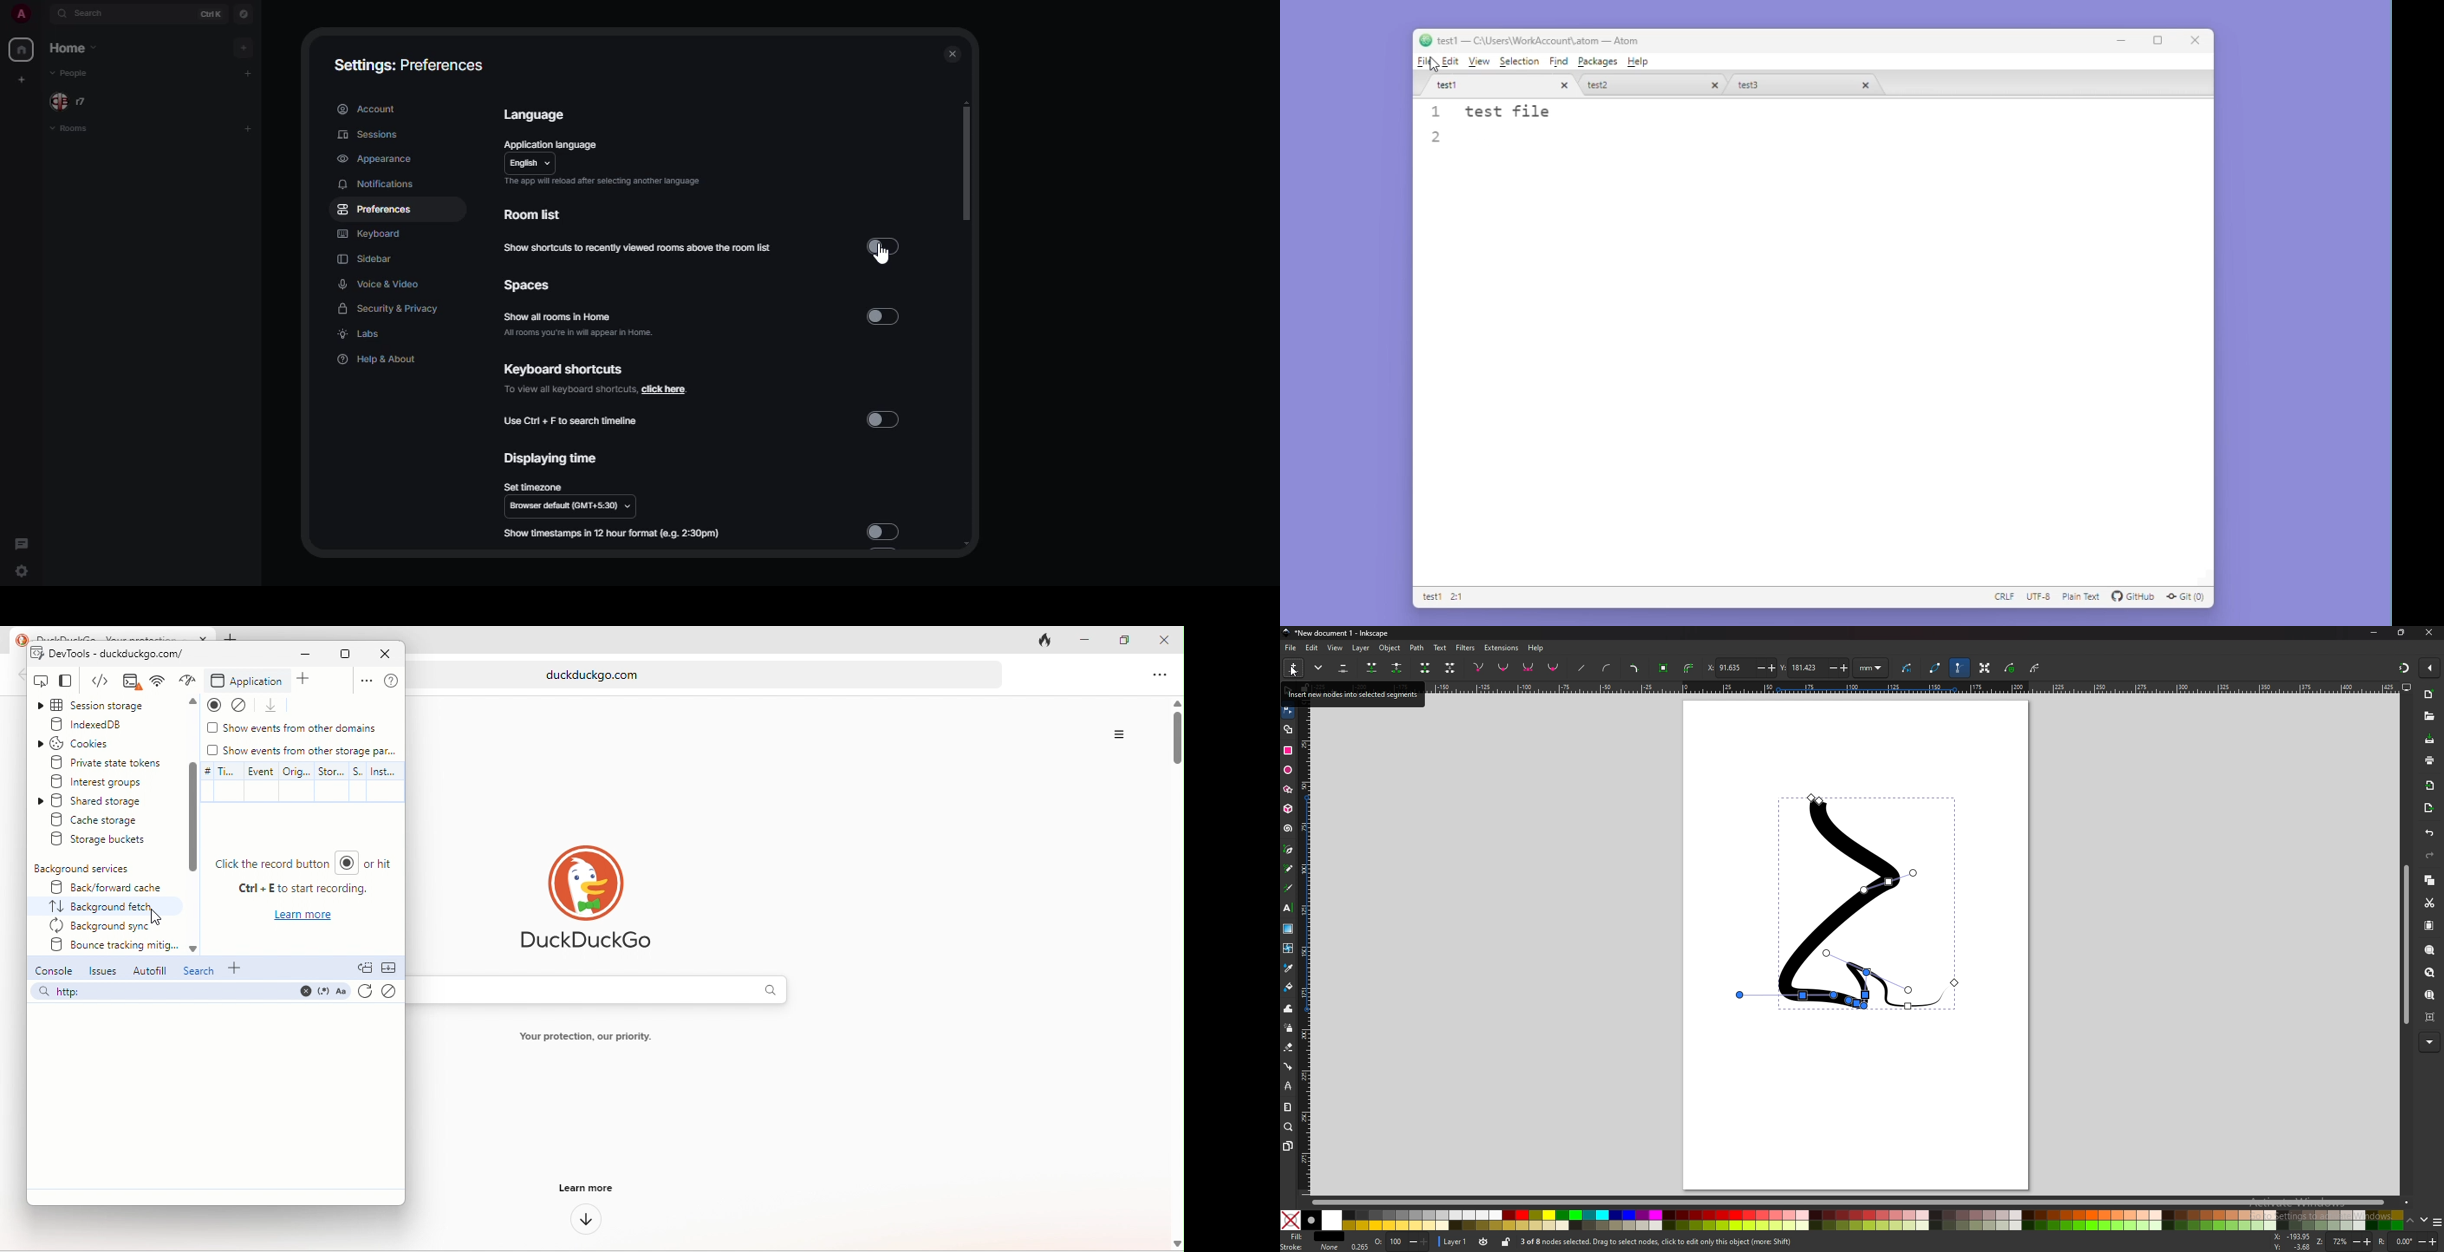 This screenshot has height=1260, width=2464. What do you see at coordinates (1711, 85) in the screenshot?
I see `close` at bounding box center [1711, 85].